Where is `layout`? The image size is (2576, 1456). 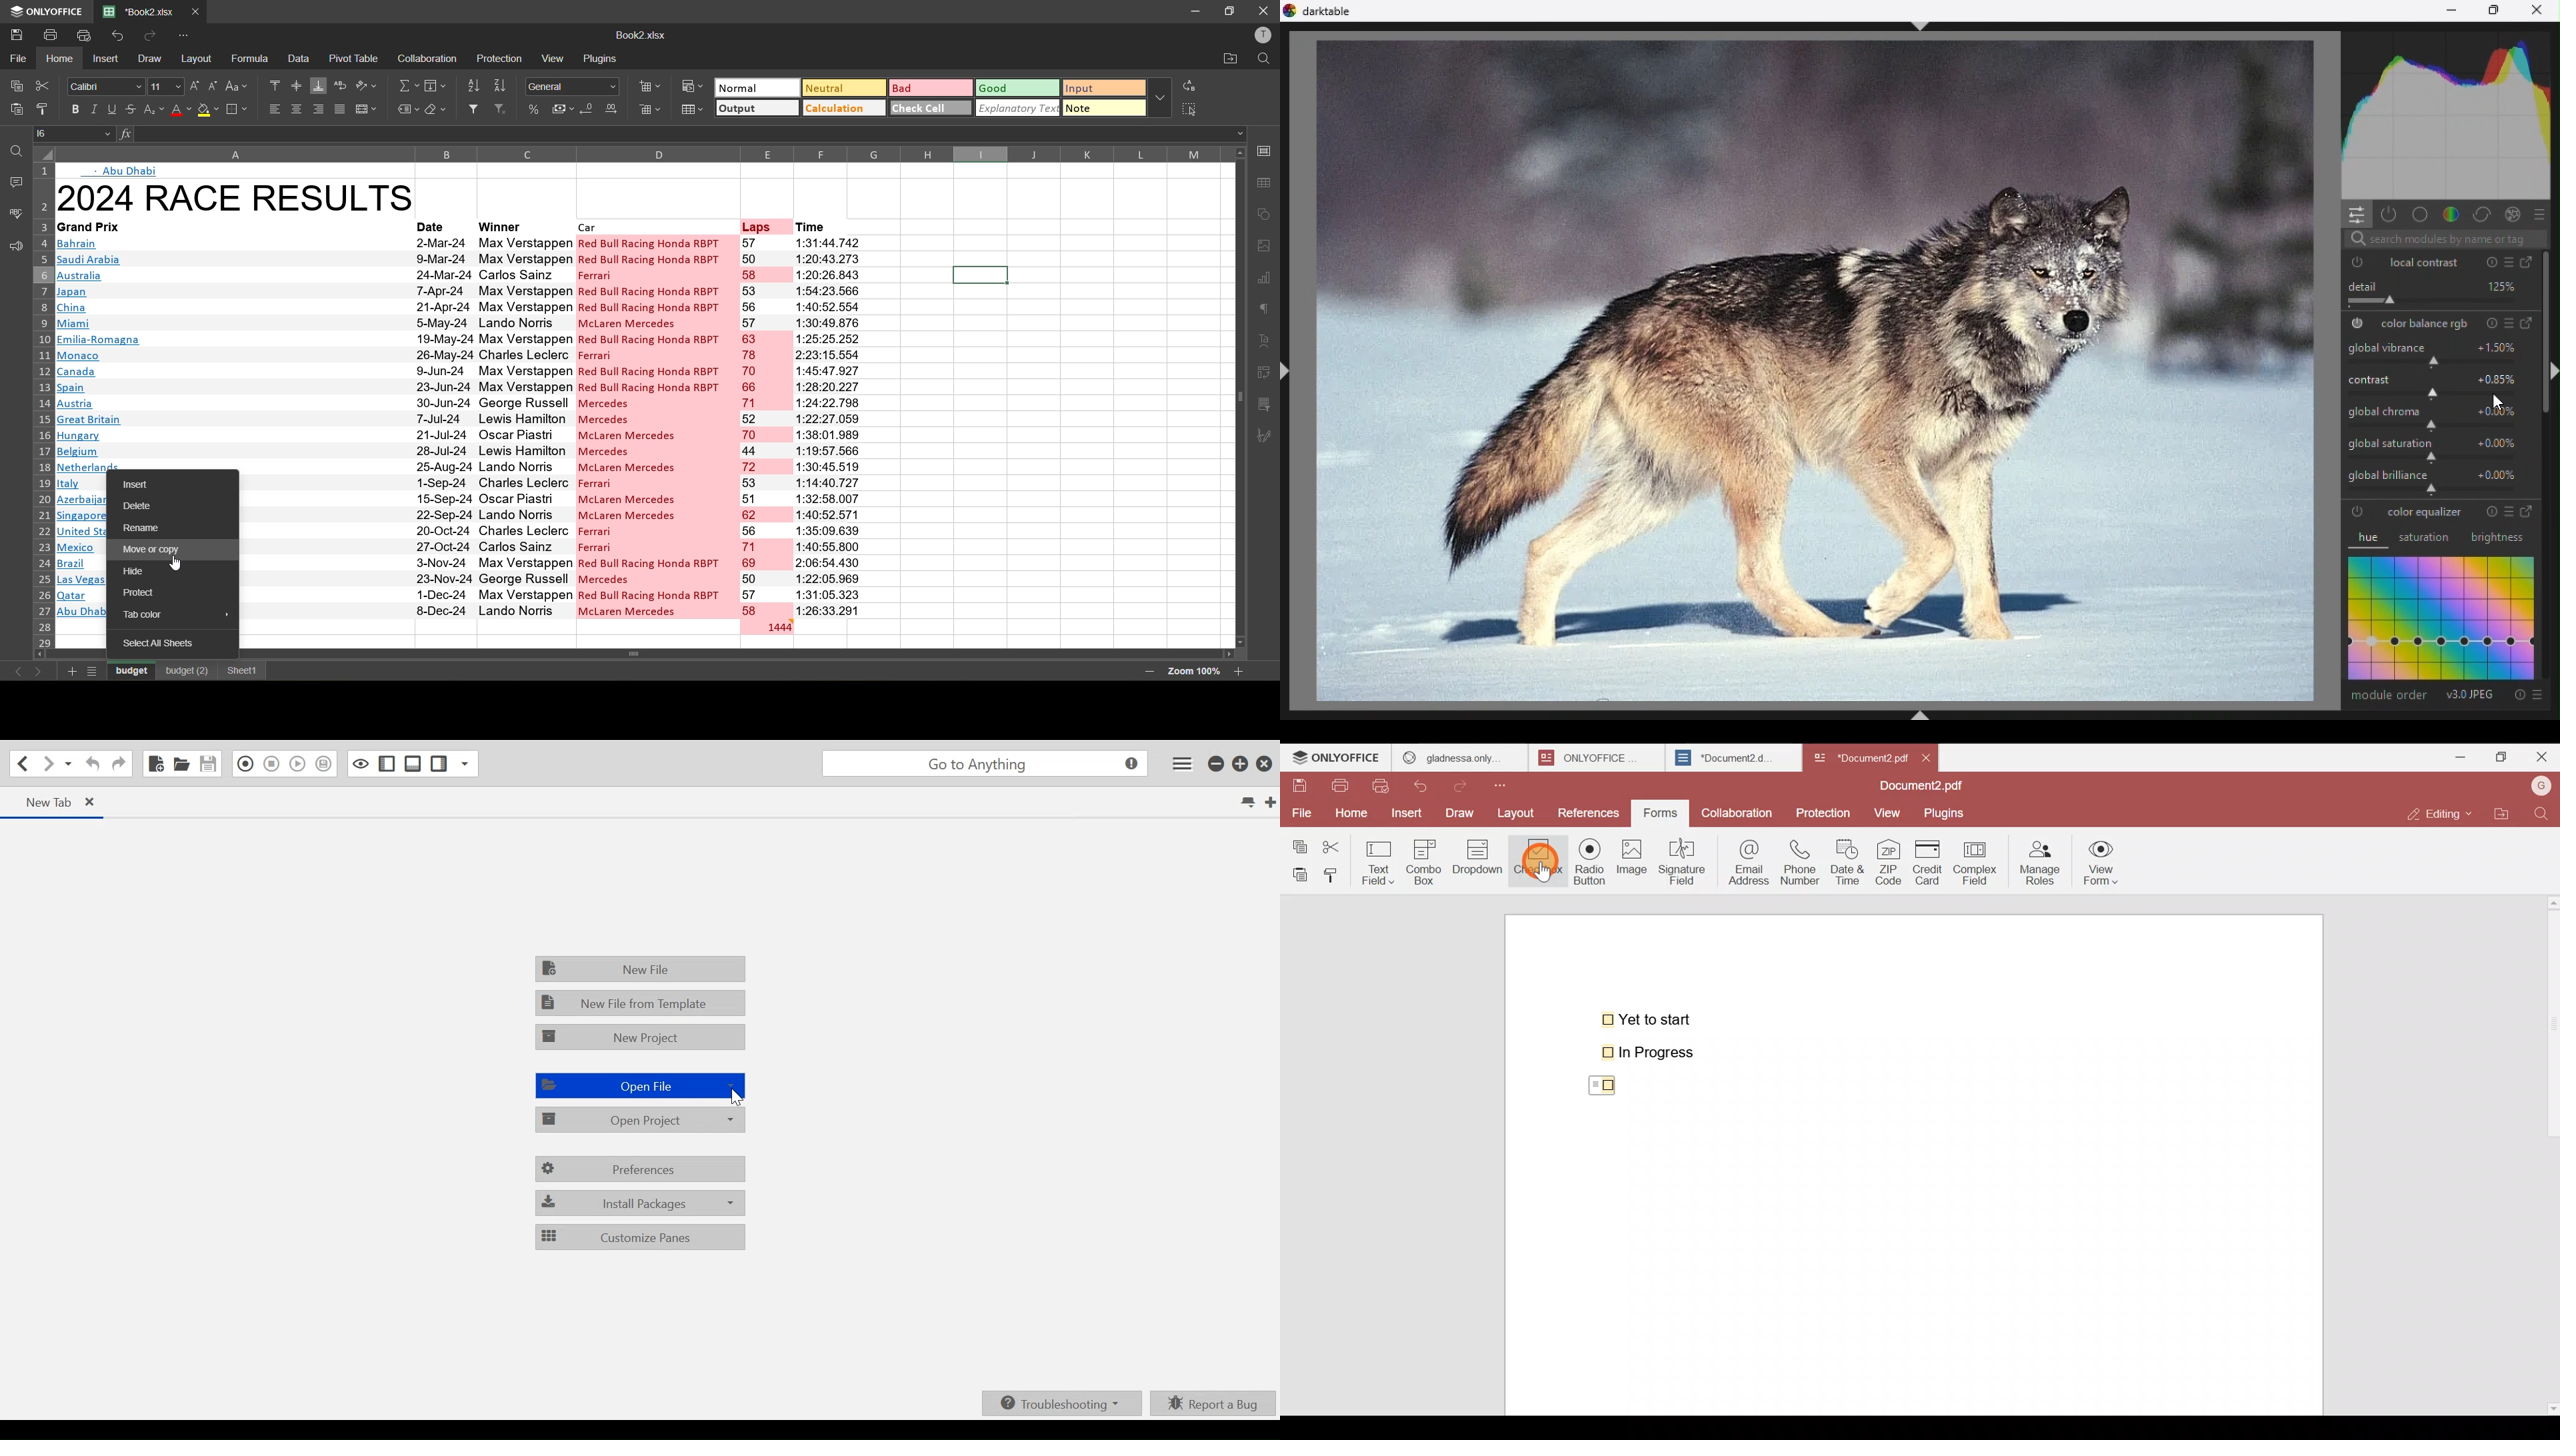 layout is located at coordinates (199, 58).